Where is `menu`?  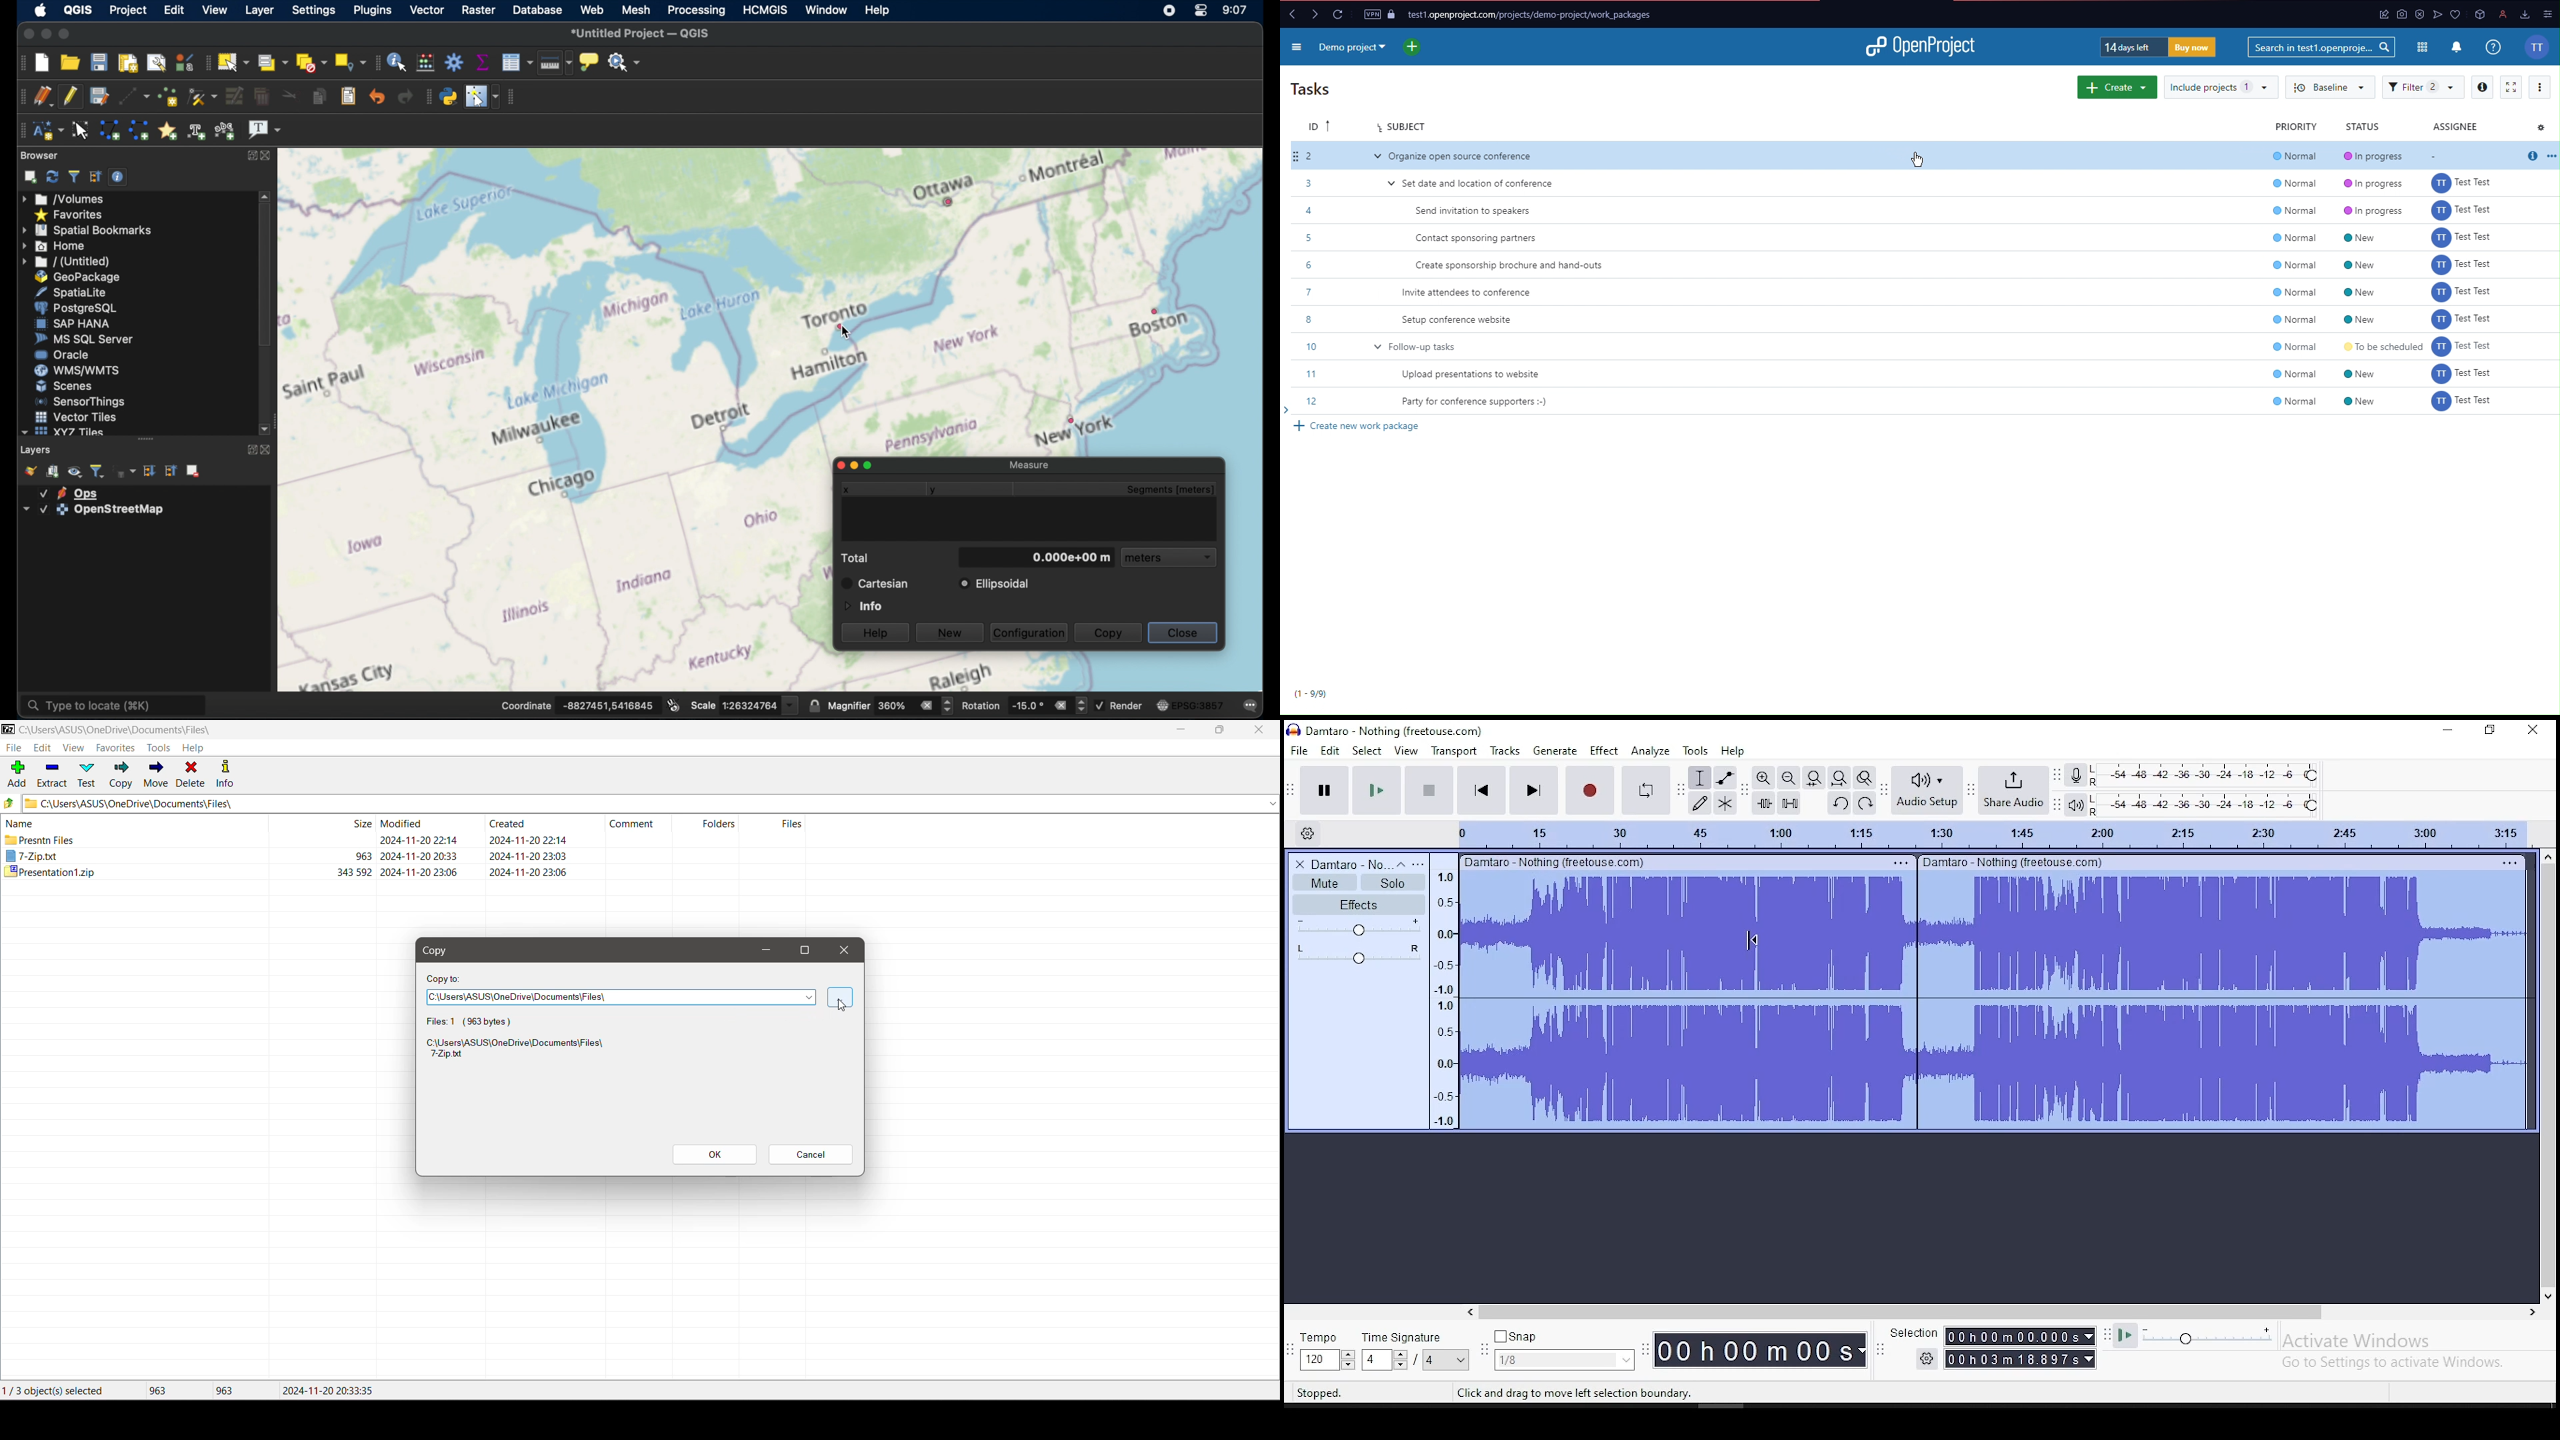 menu is located at coordinates (1900, 863).